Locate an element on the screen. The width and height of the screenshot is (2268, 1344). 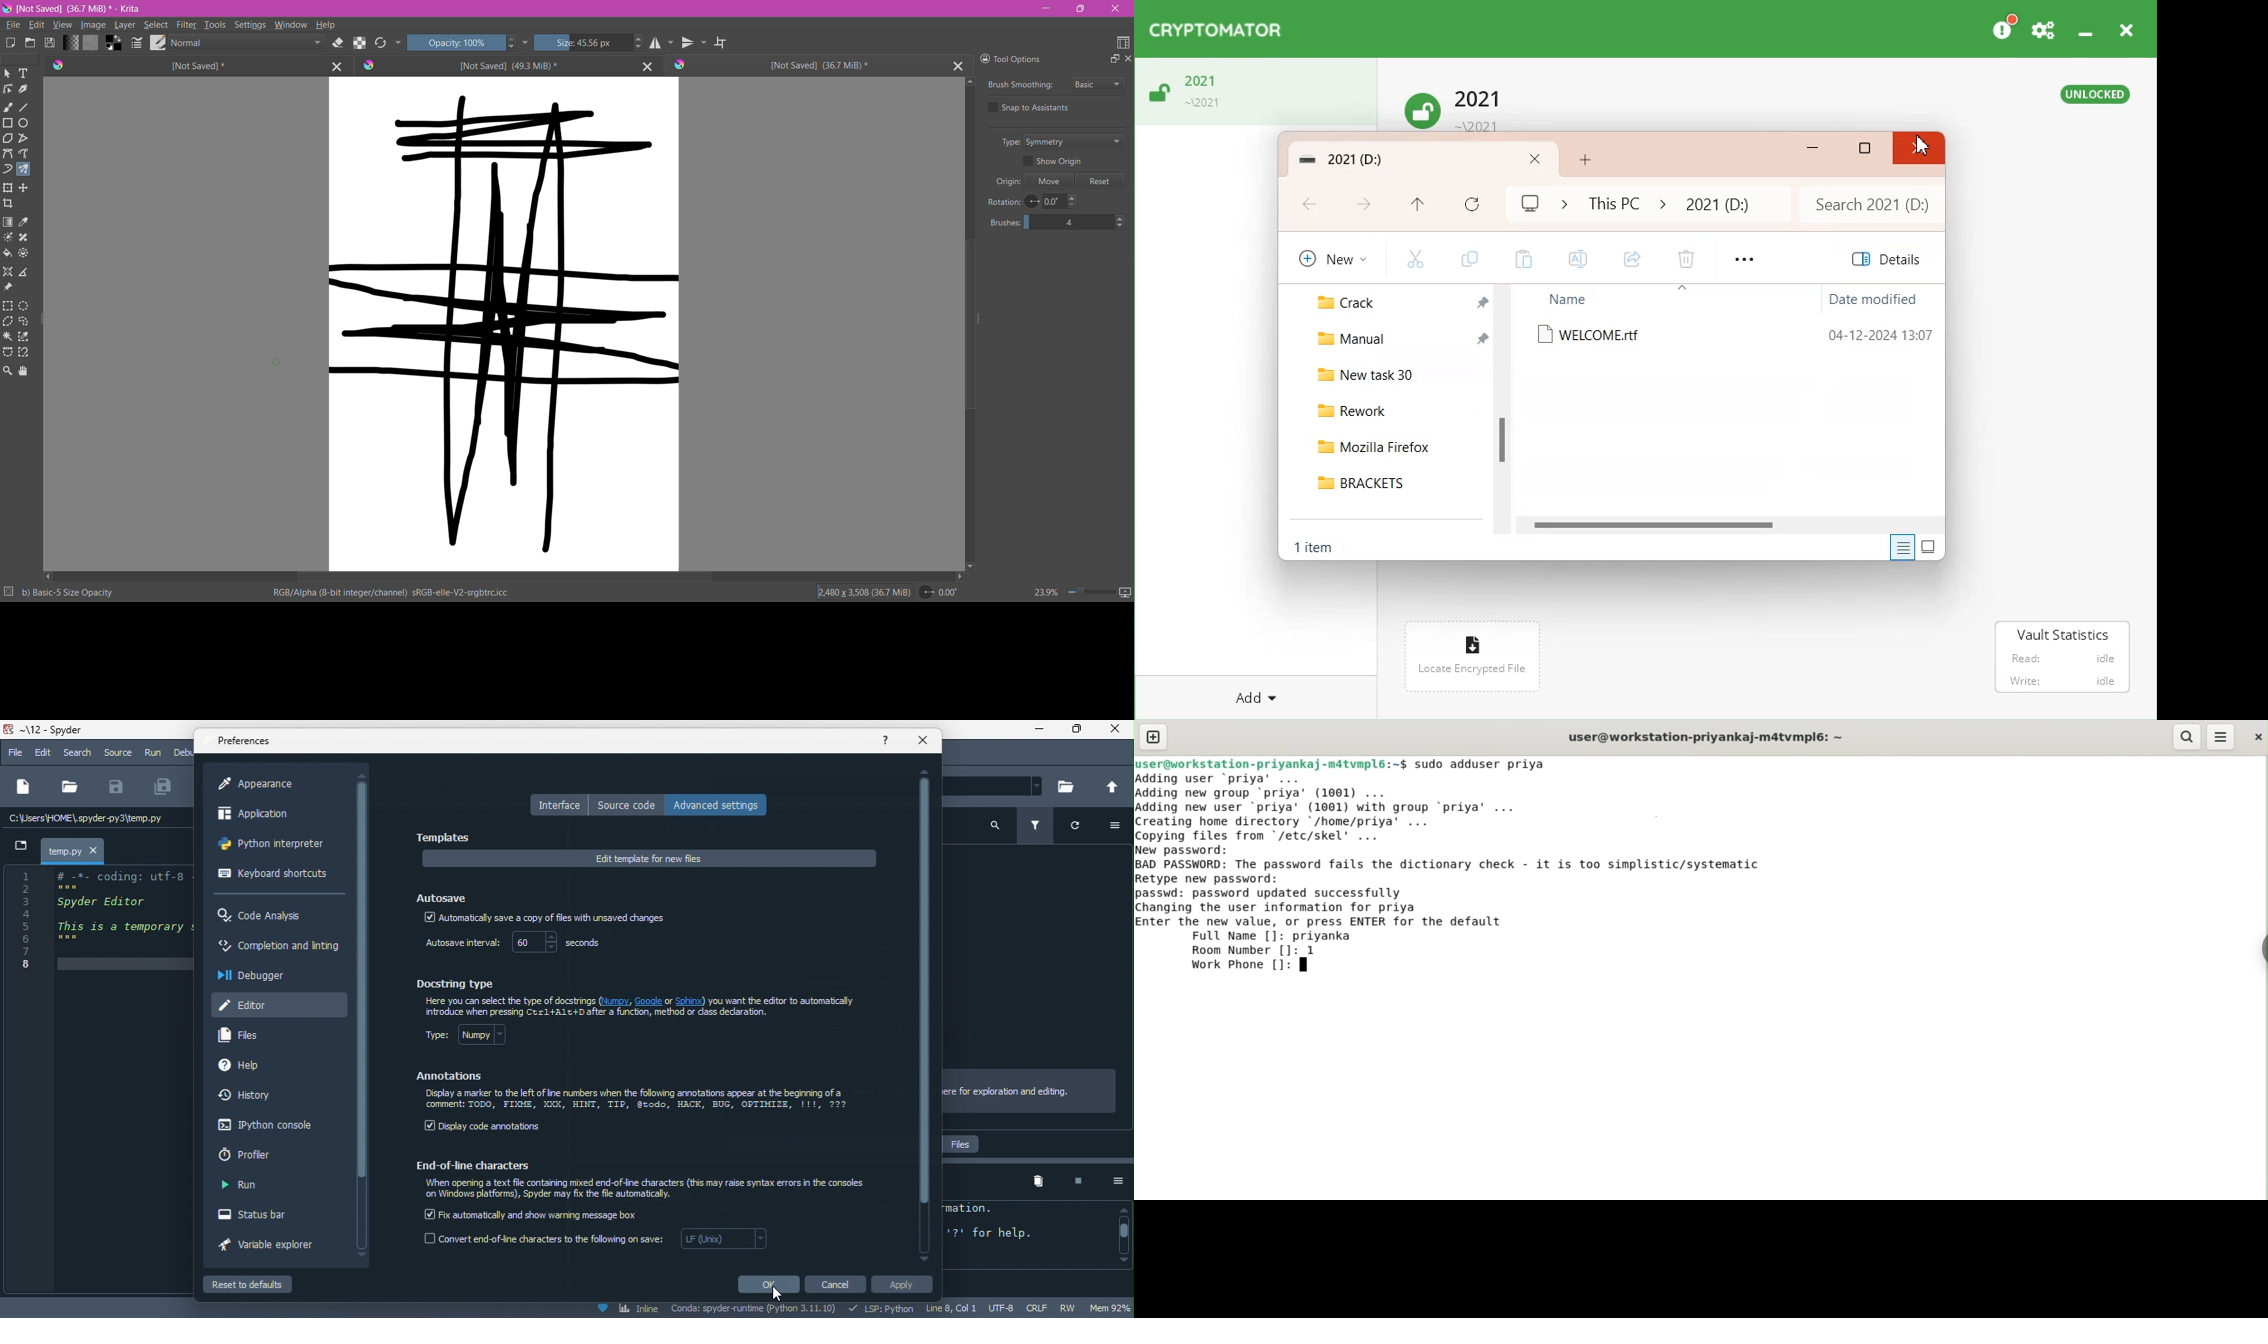
Mozilla Firefox is located at coordinates (1387, 447).